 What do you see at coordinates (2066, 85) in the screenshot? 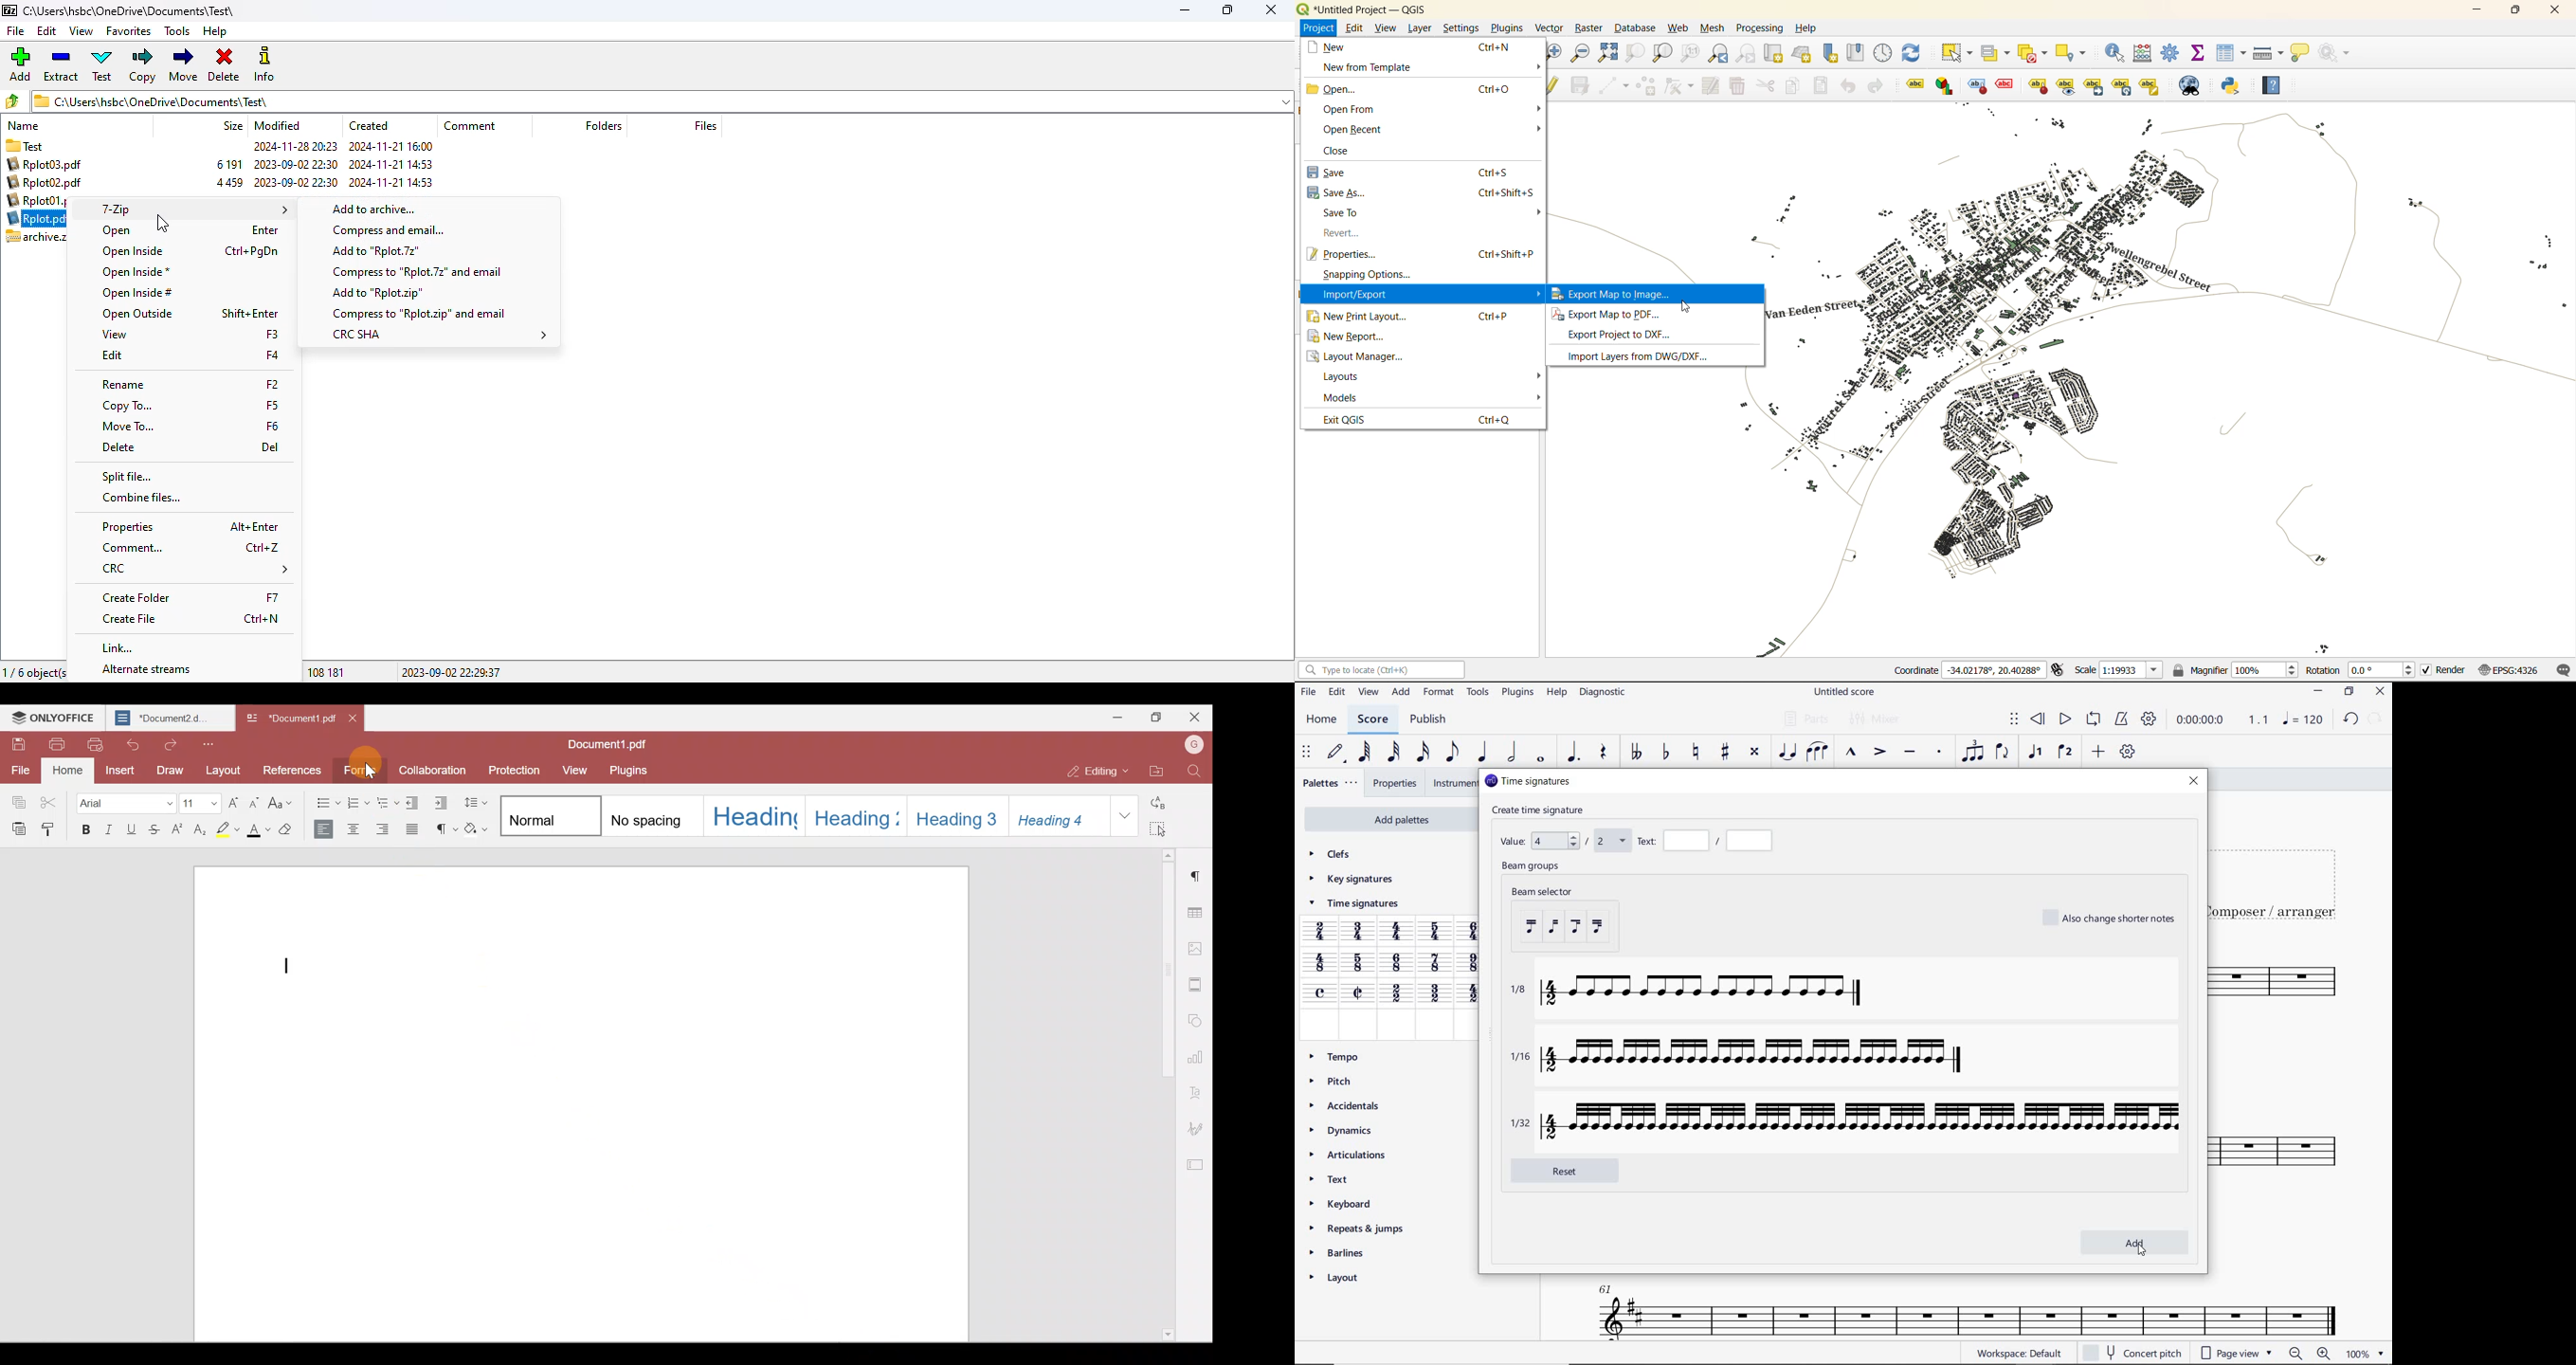
I see `Move a label, diagrams or callout ` at bounding box center [2066, 85].